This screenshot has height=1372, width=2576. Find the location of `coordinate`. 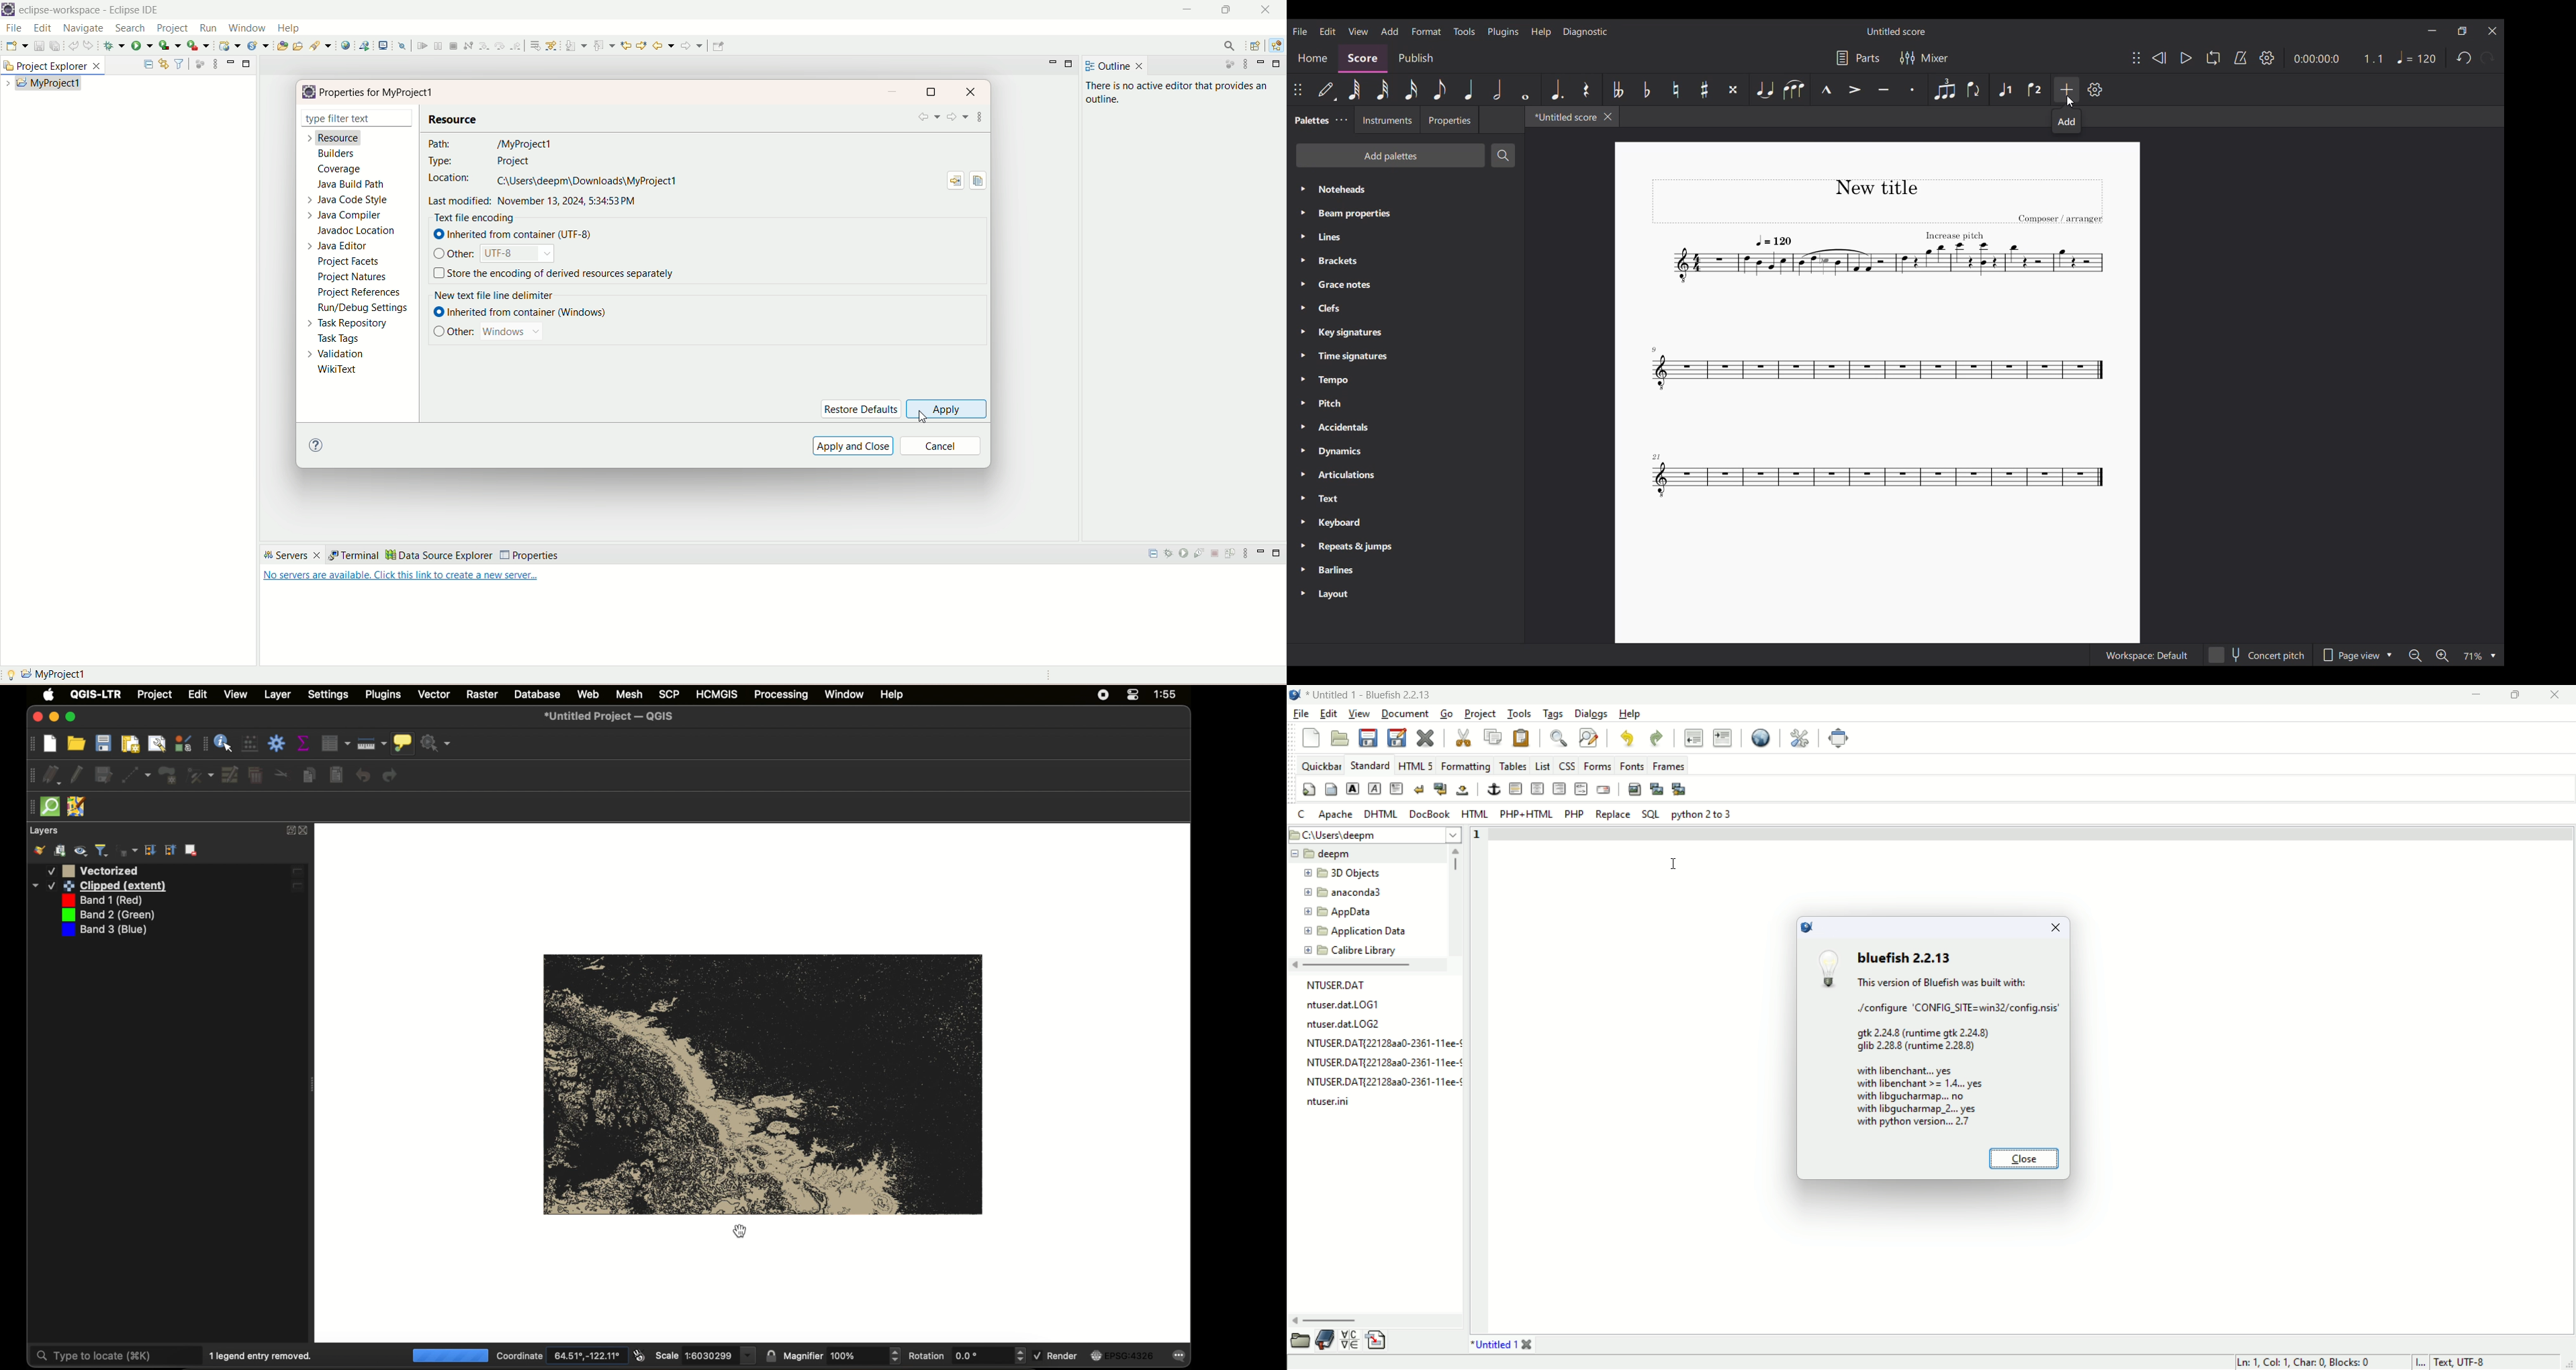

coordinate is located at coordinates (559, 1356).